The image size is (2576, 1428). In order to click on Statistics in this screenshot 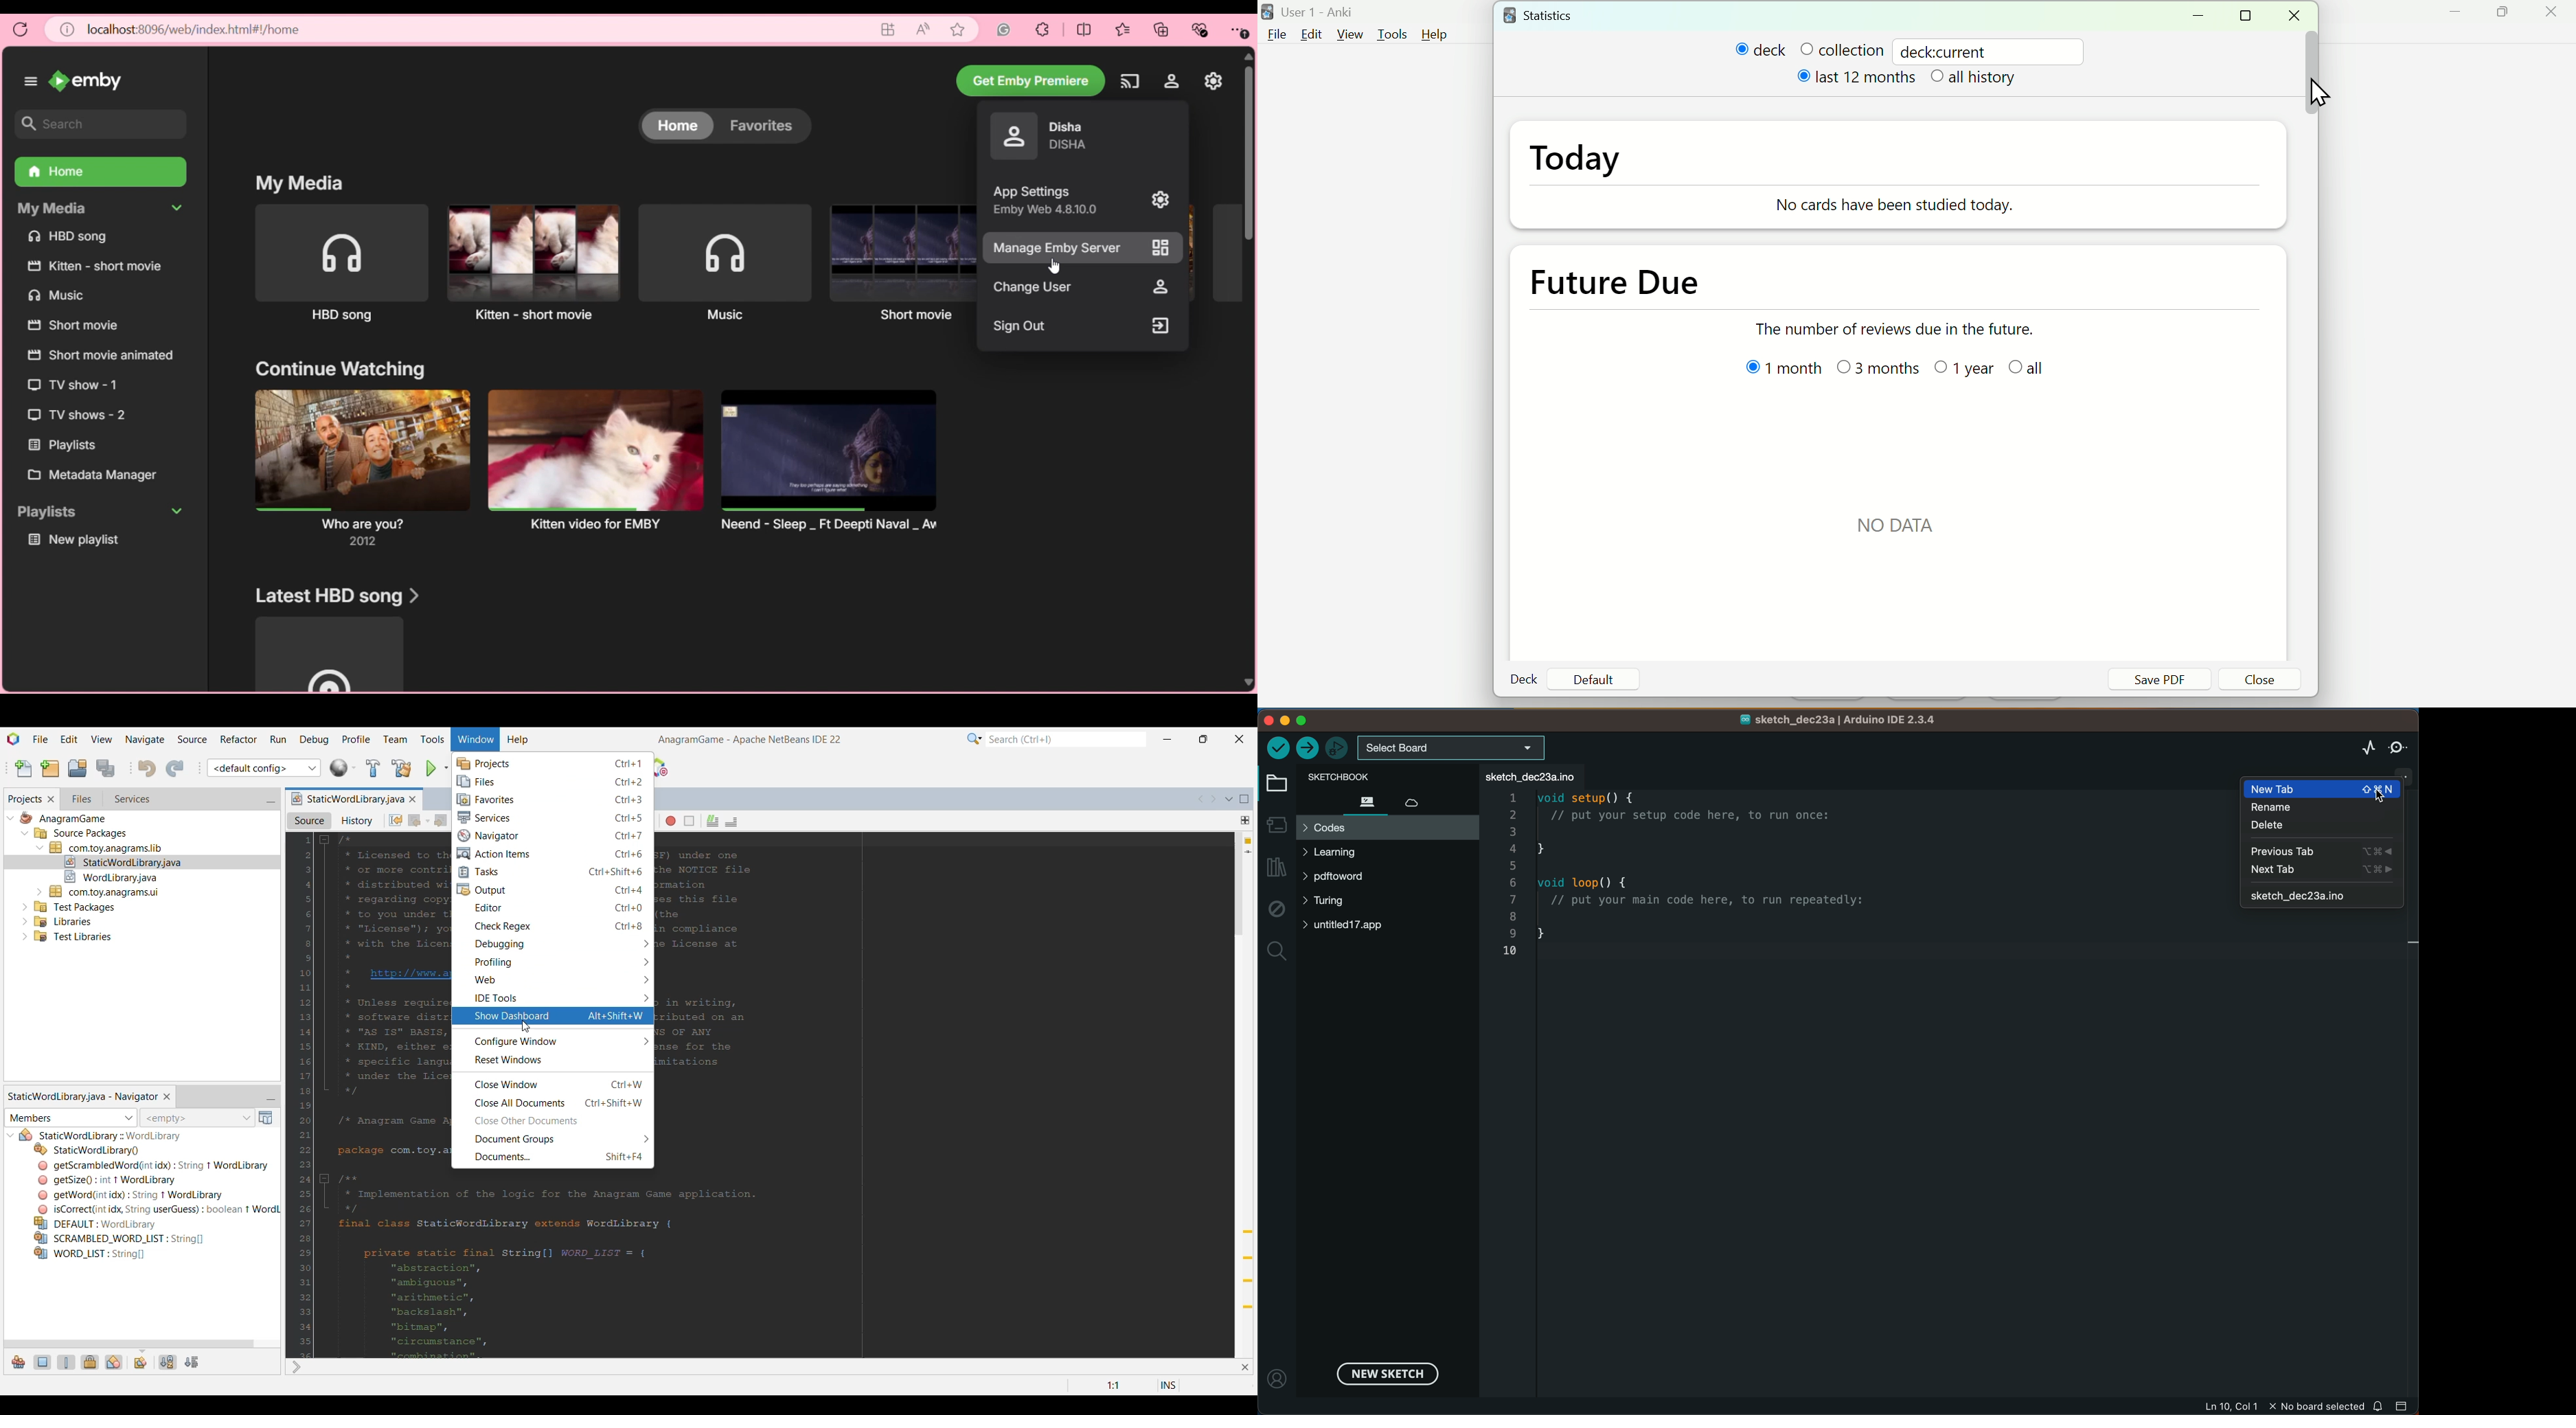, I will do `click(1553, 14)`.